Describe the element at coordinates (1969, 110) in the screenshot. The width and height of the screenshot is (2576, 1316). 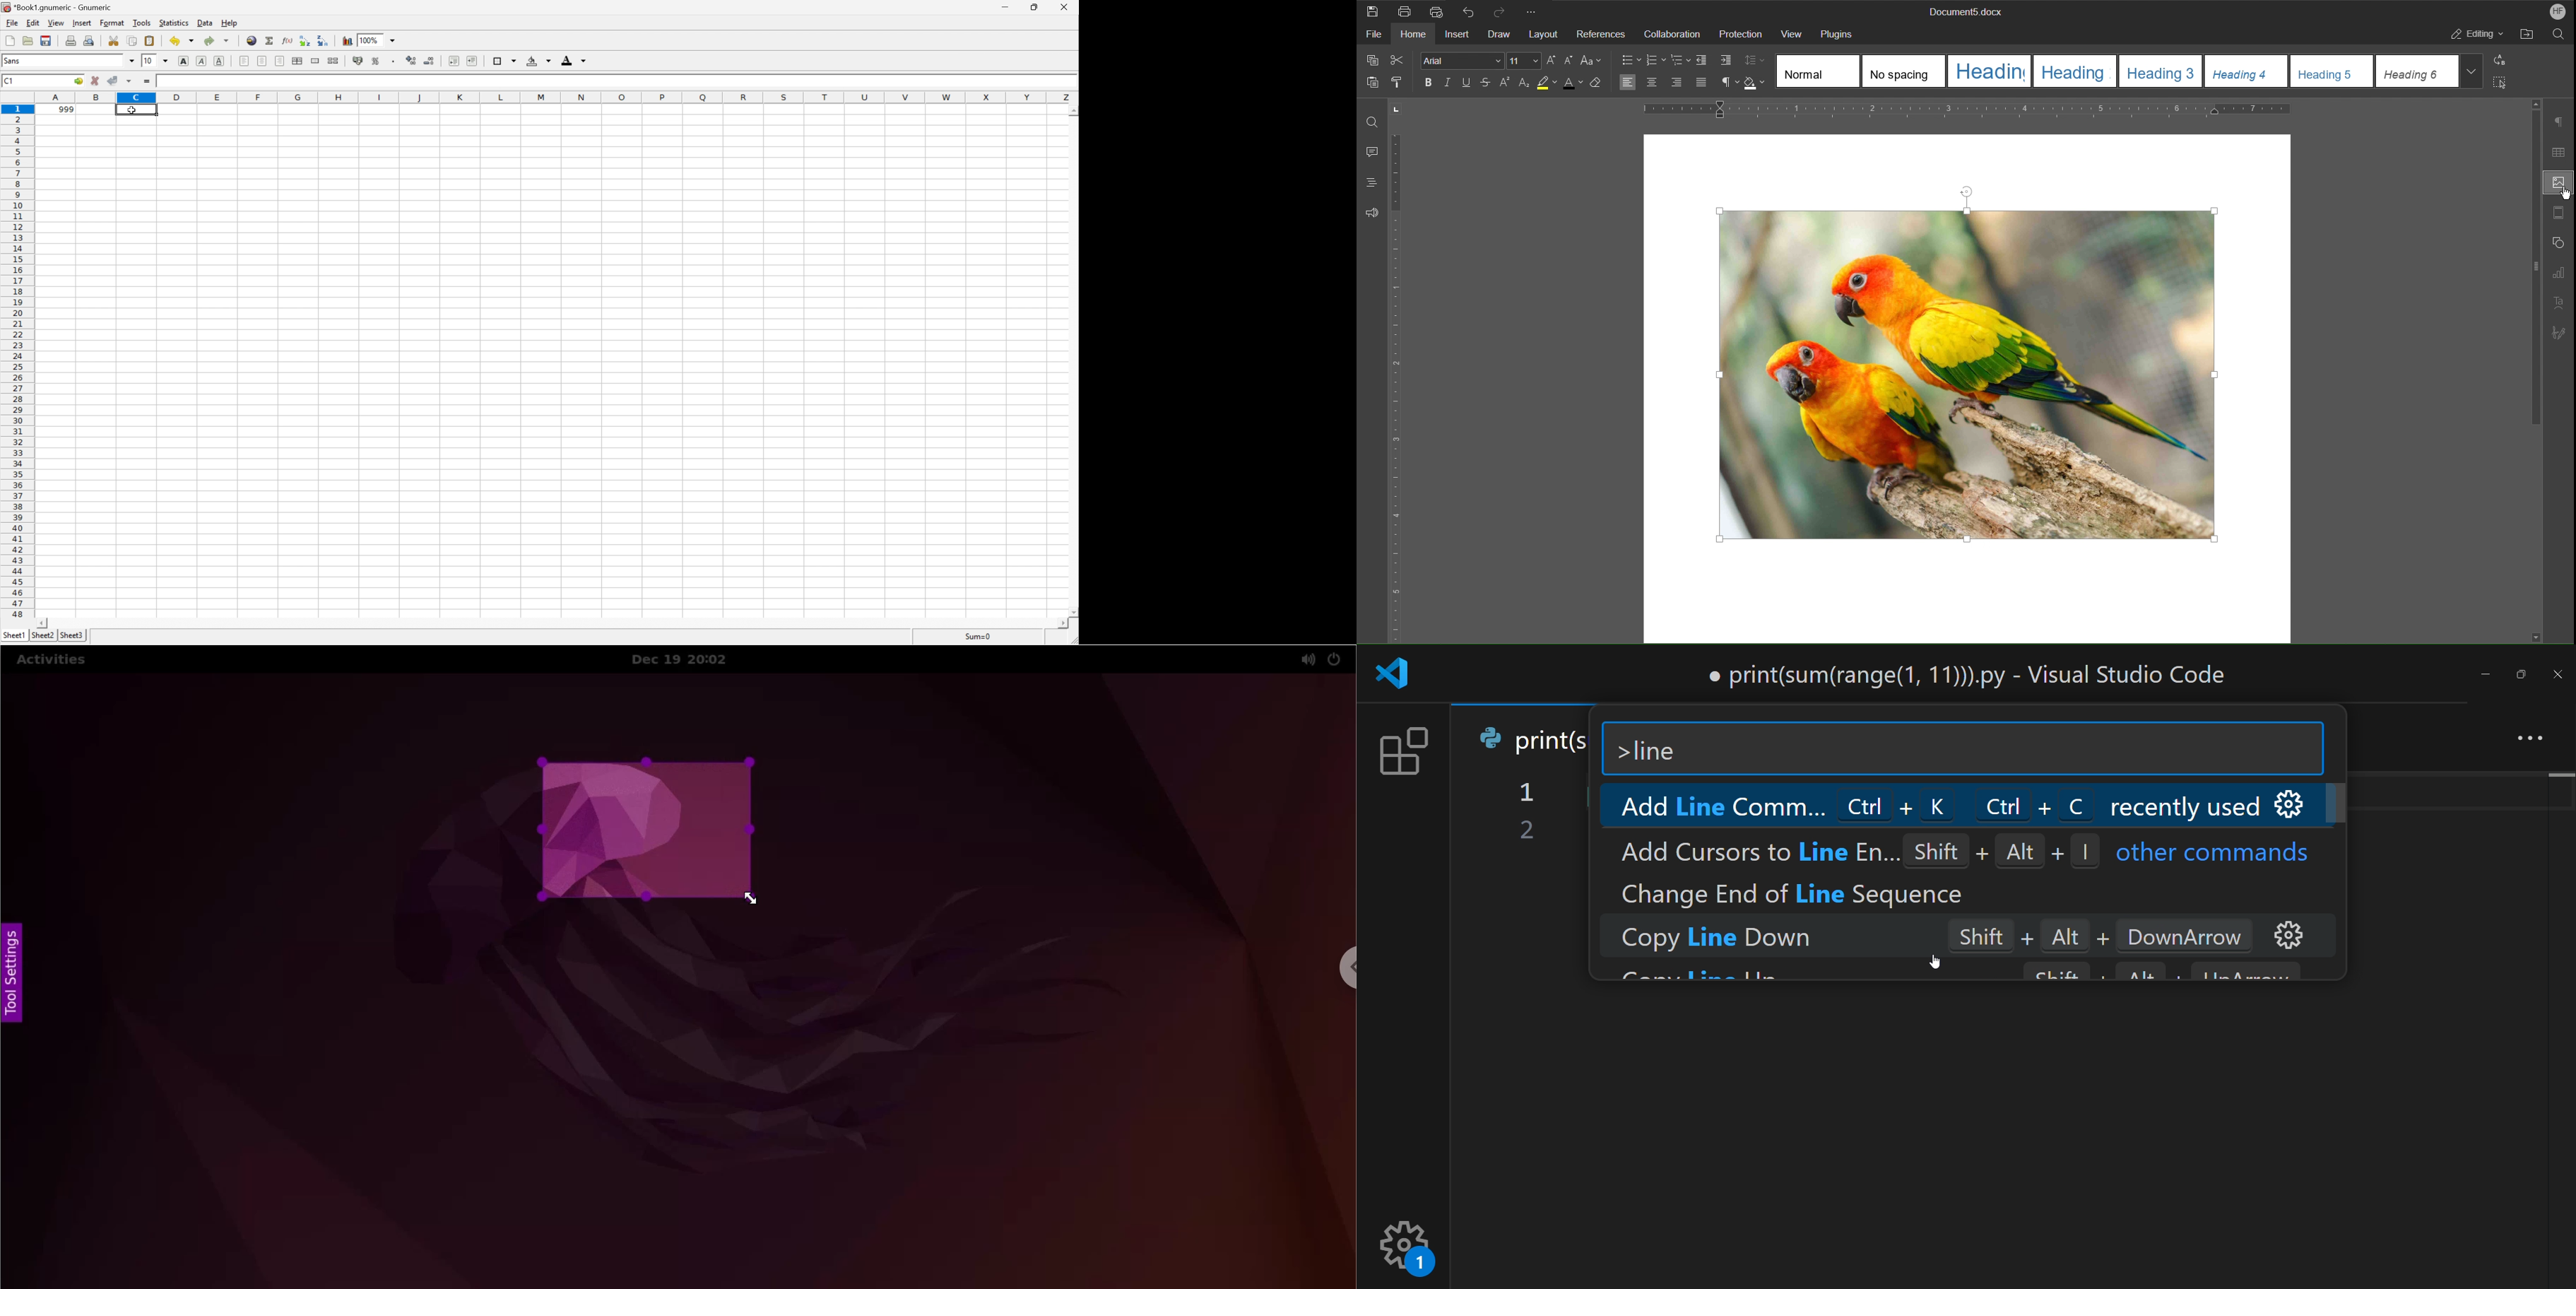
I see `Horizontal Ruler` at that location.